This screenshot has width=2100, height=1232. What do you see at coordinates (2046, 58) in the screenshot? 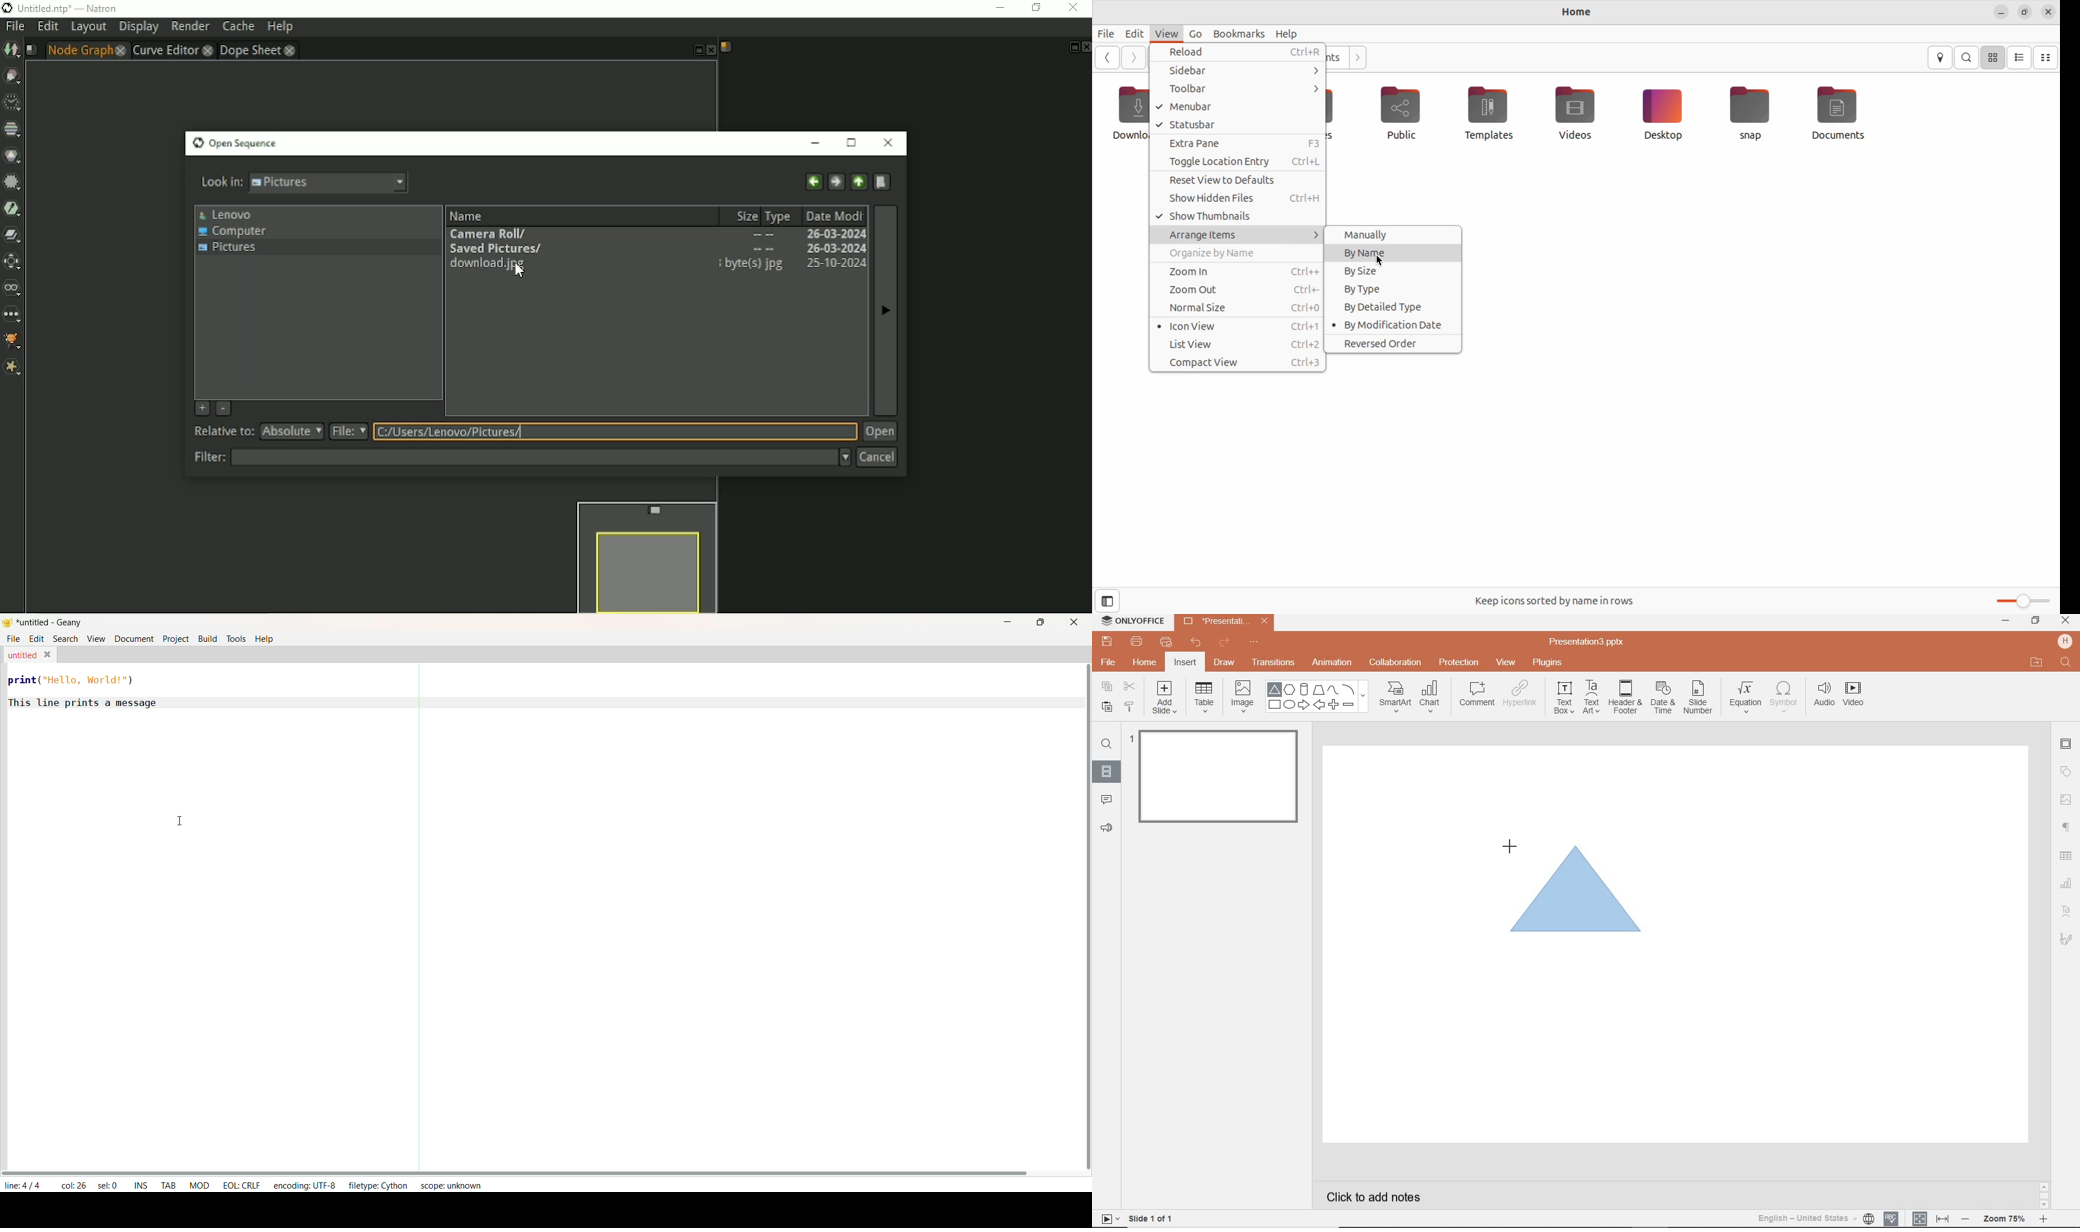
I see `compact view` at bounding box center [2046, 58].